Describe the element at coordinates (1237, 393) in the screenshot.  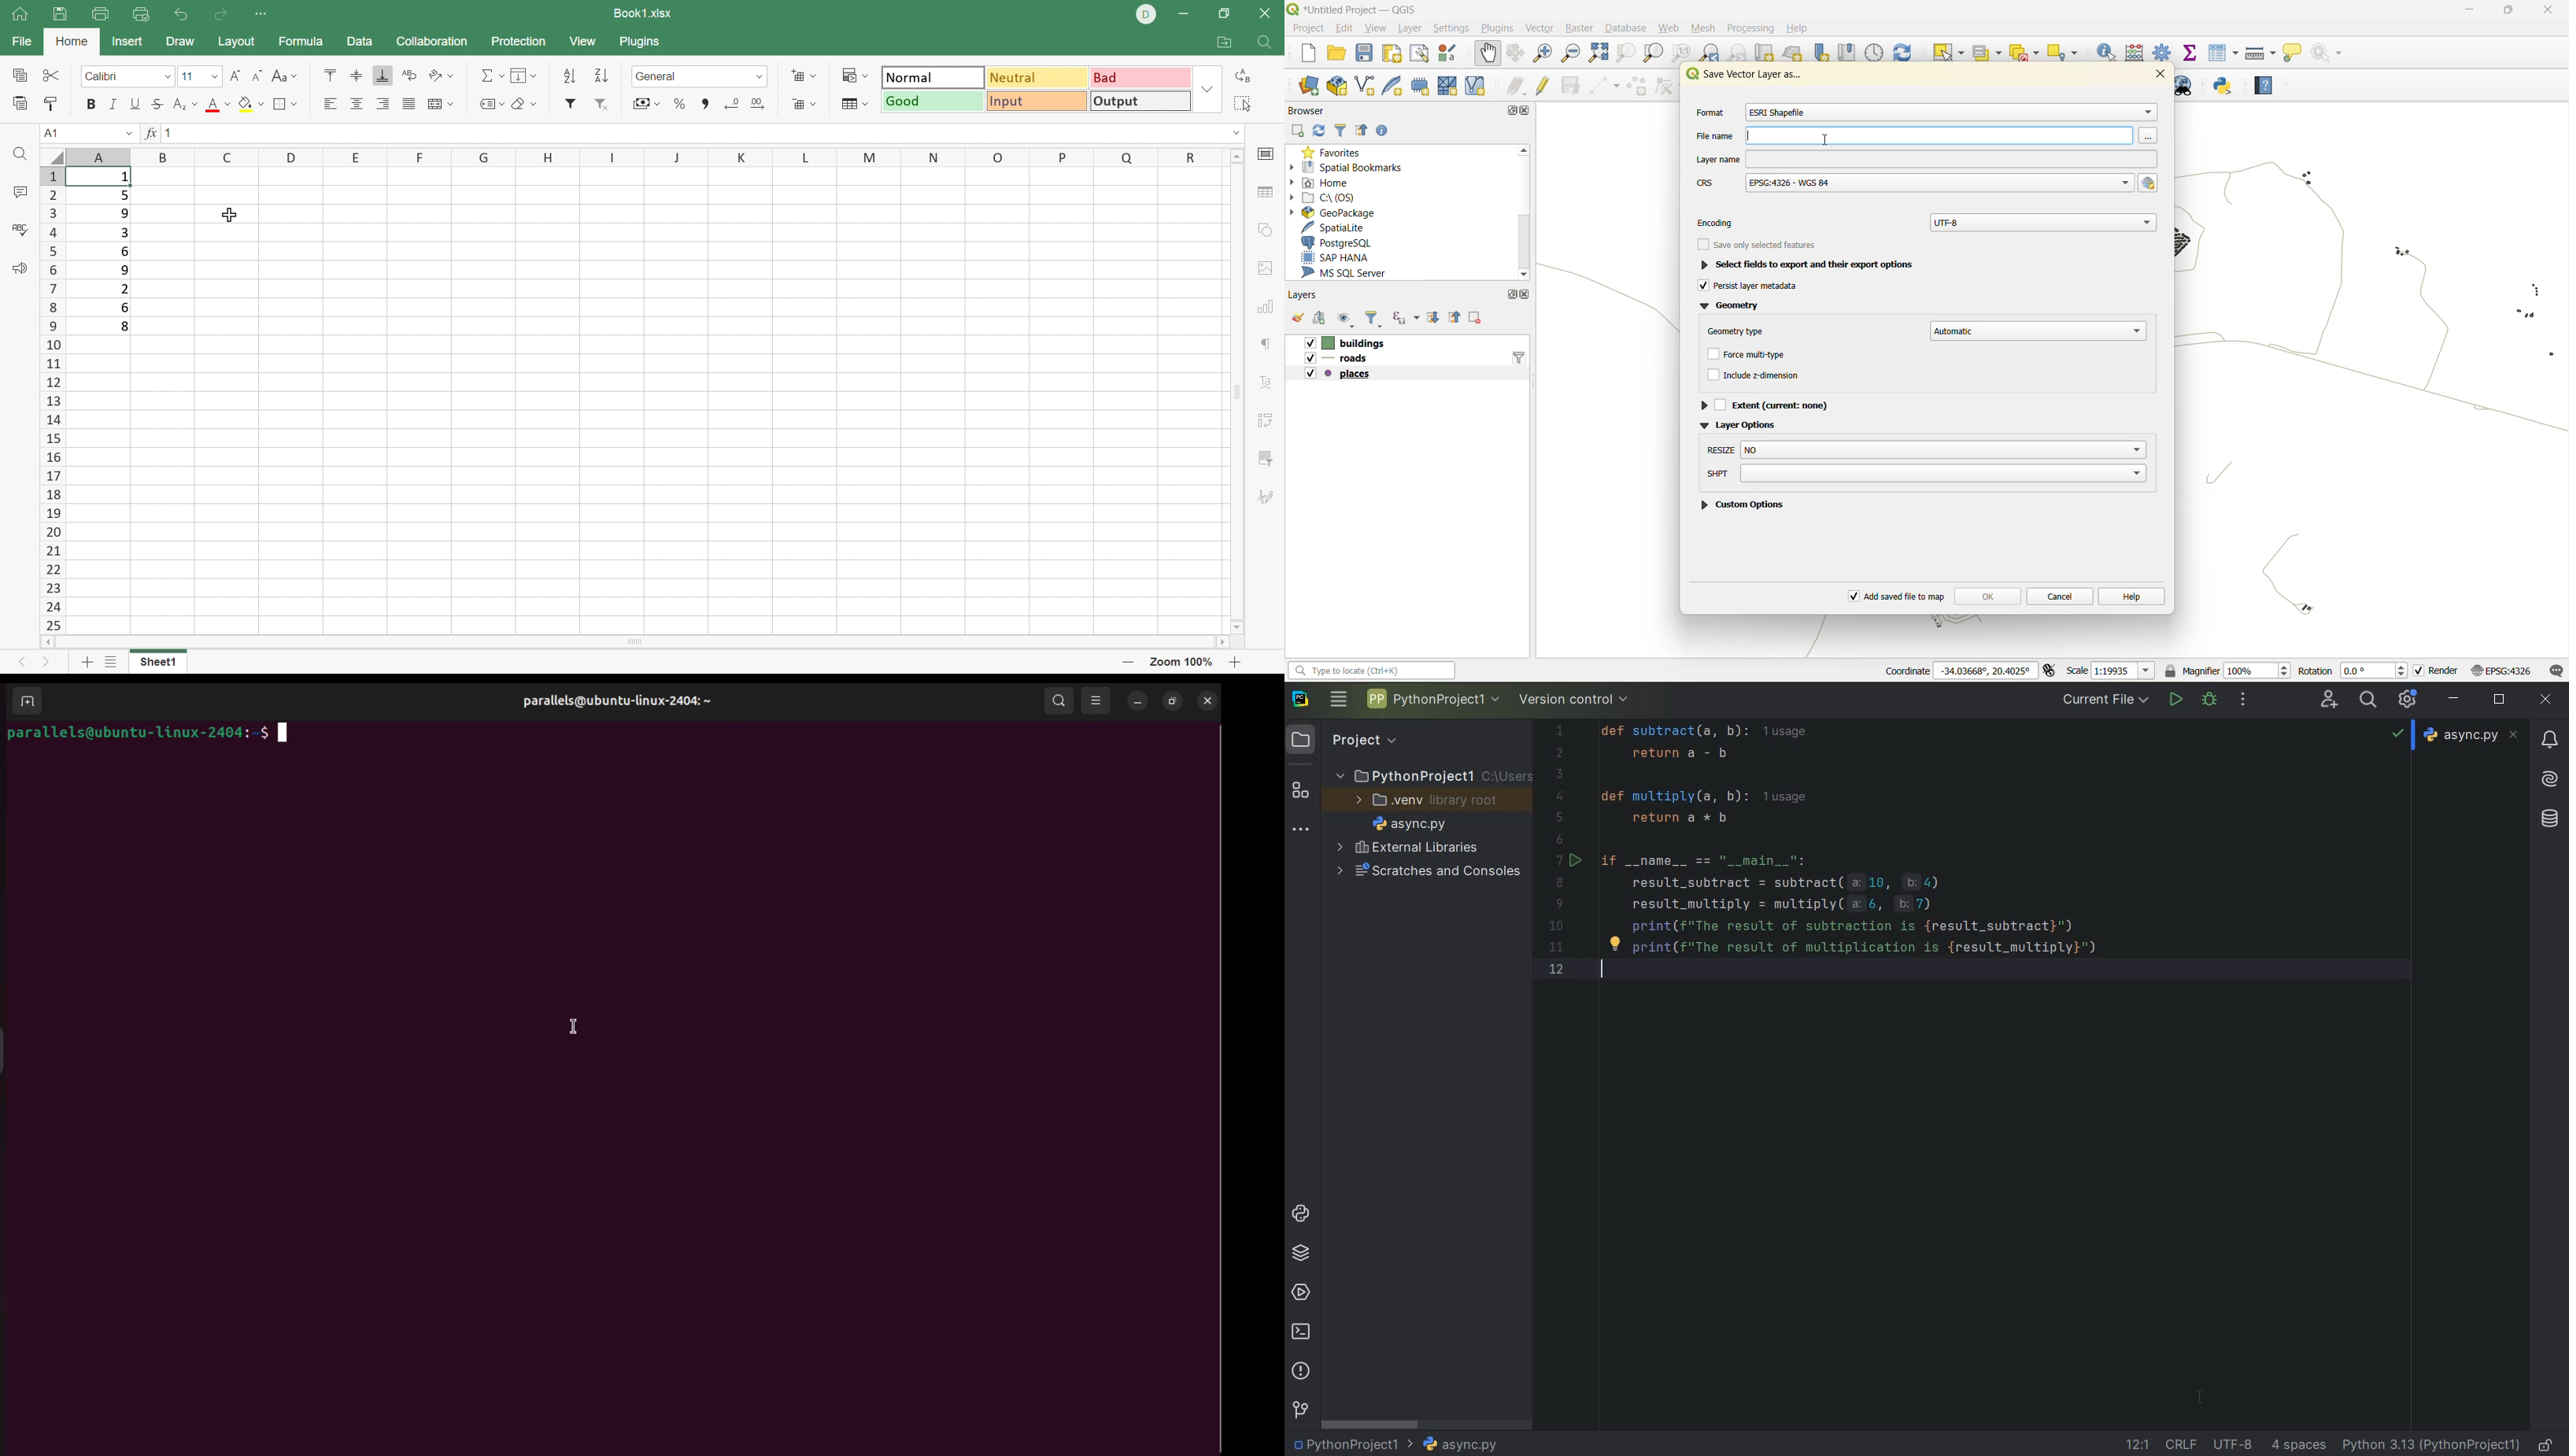
I see `Scroll bar` at that location.